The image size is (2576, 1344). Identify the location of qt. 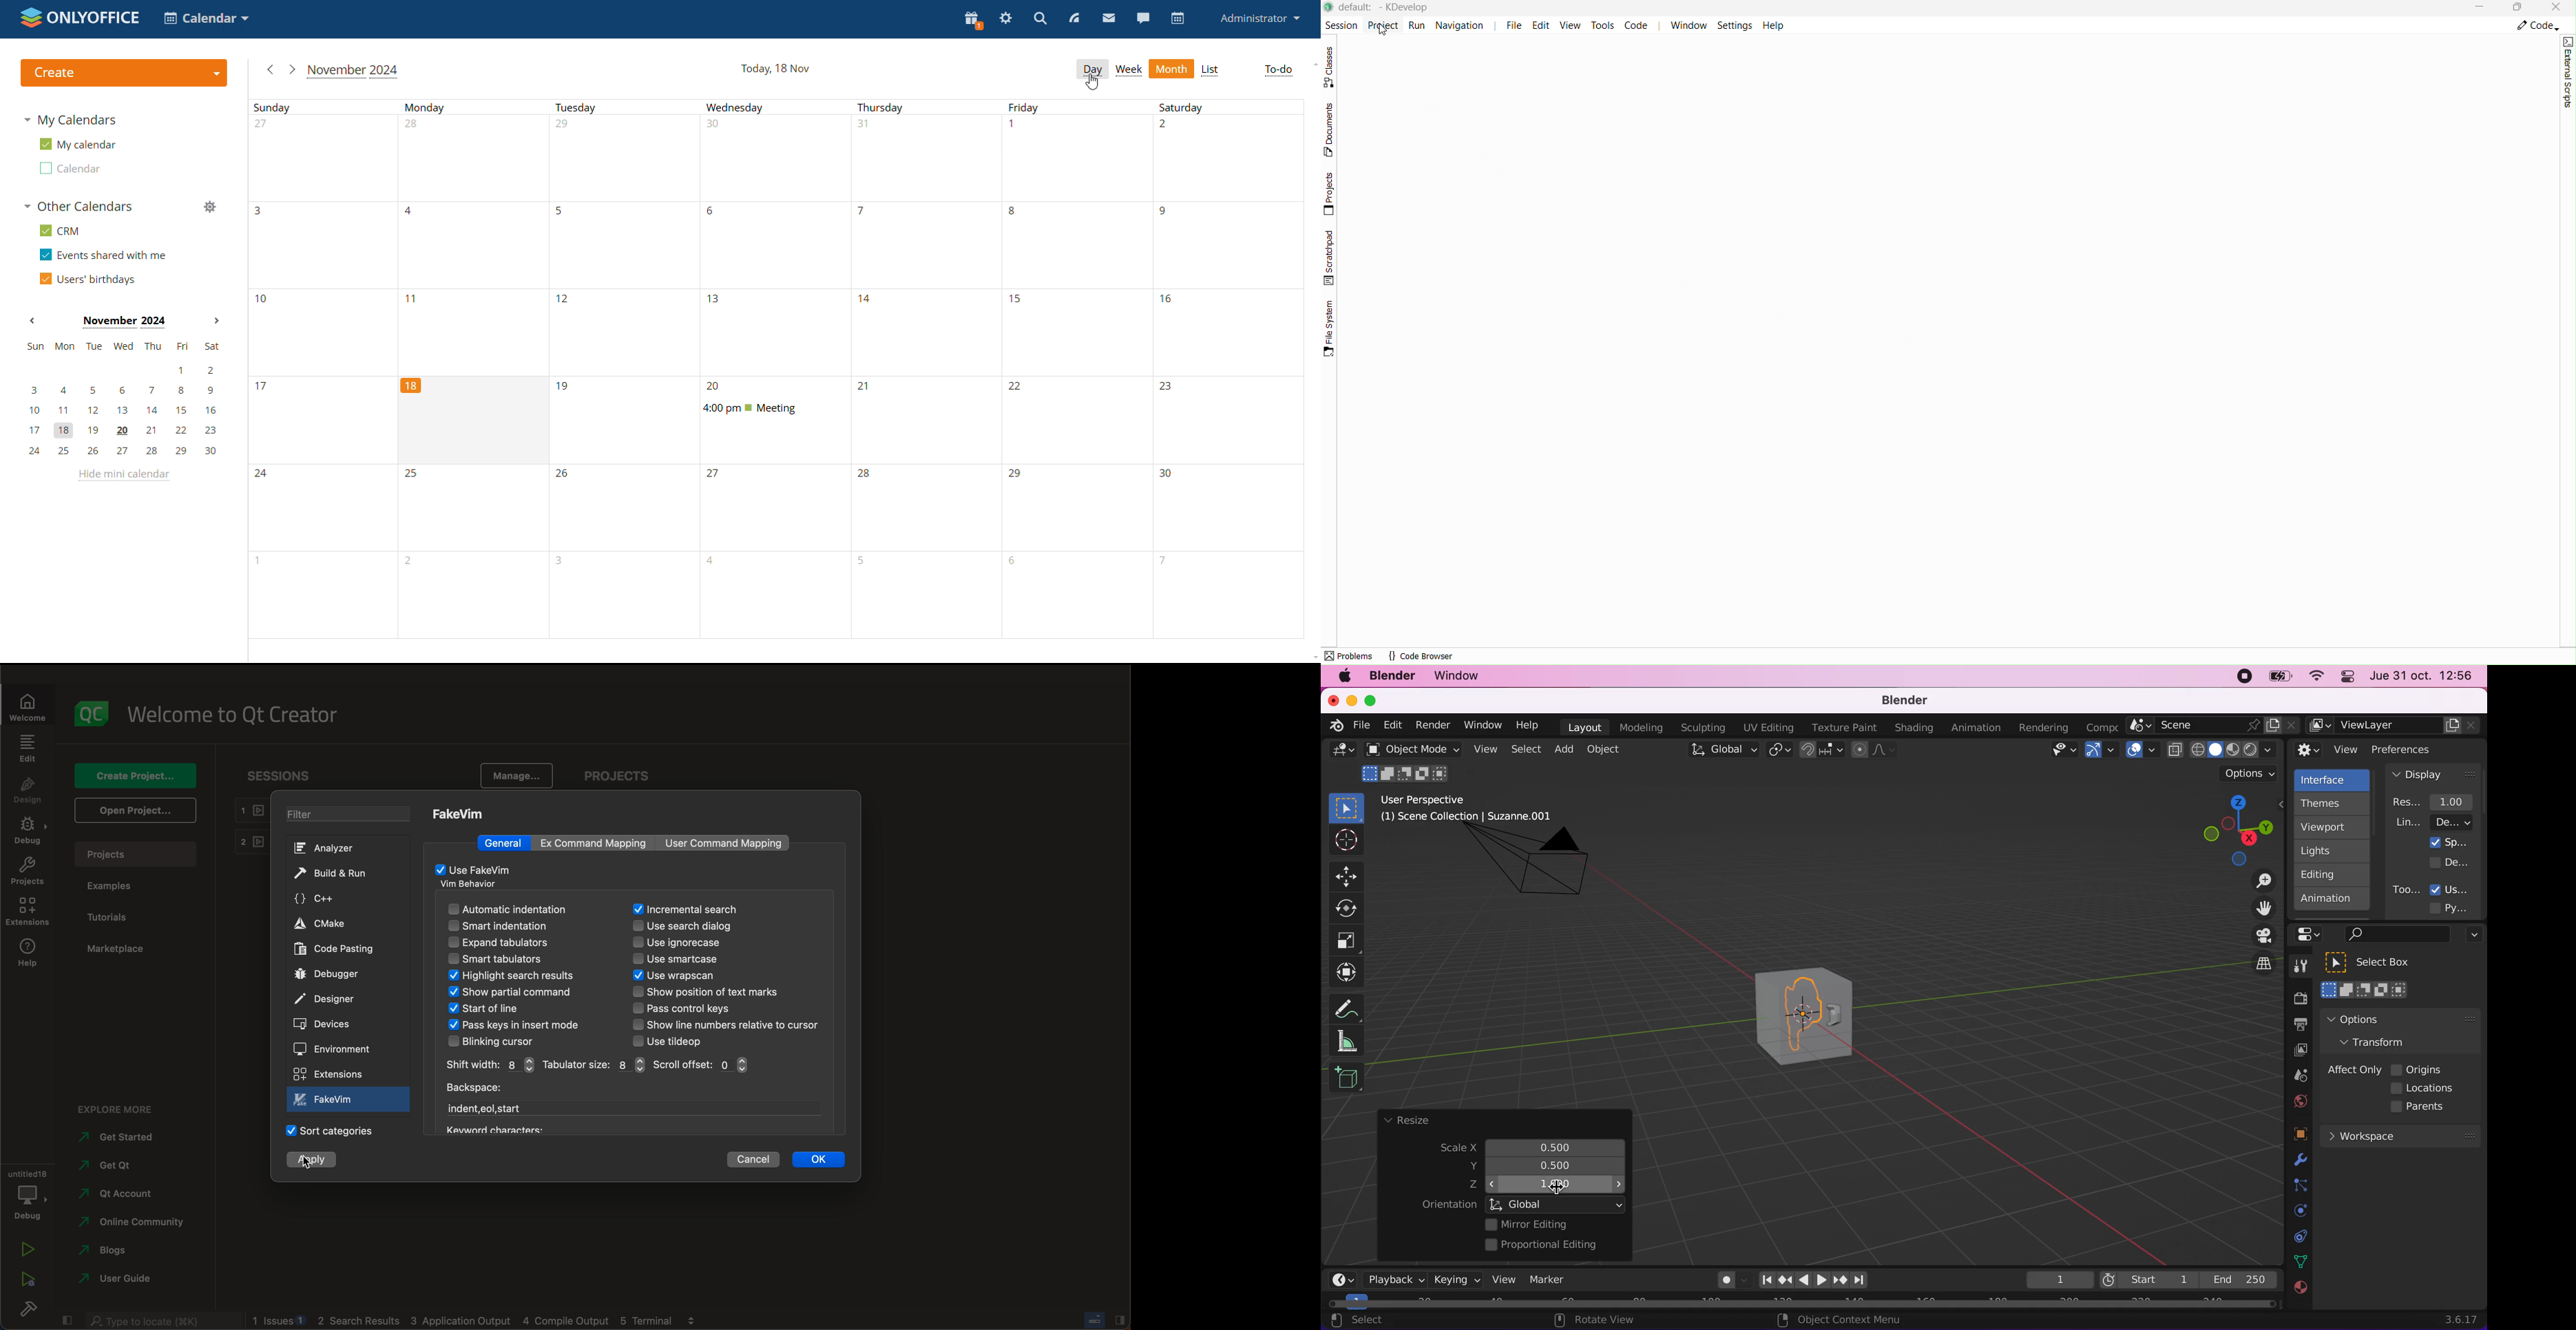
(124, 1166).